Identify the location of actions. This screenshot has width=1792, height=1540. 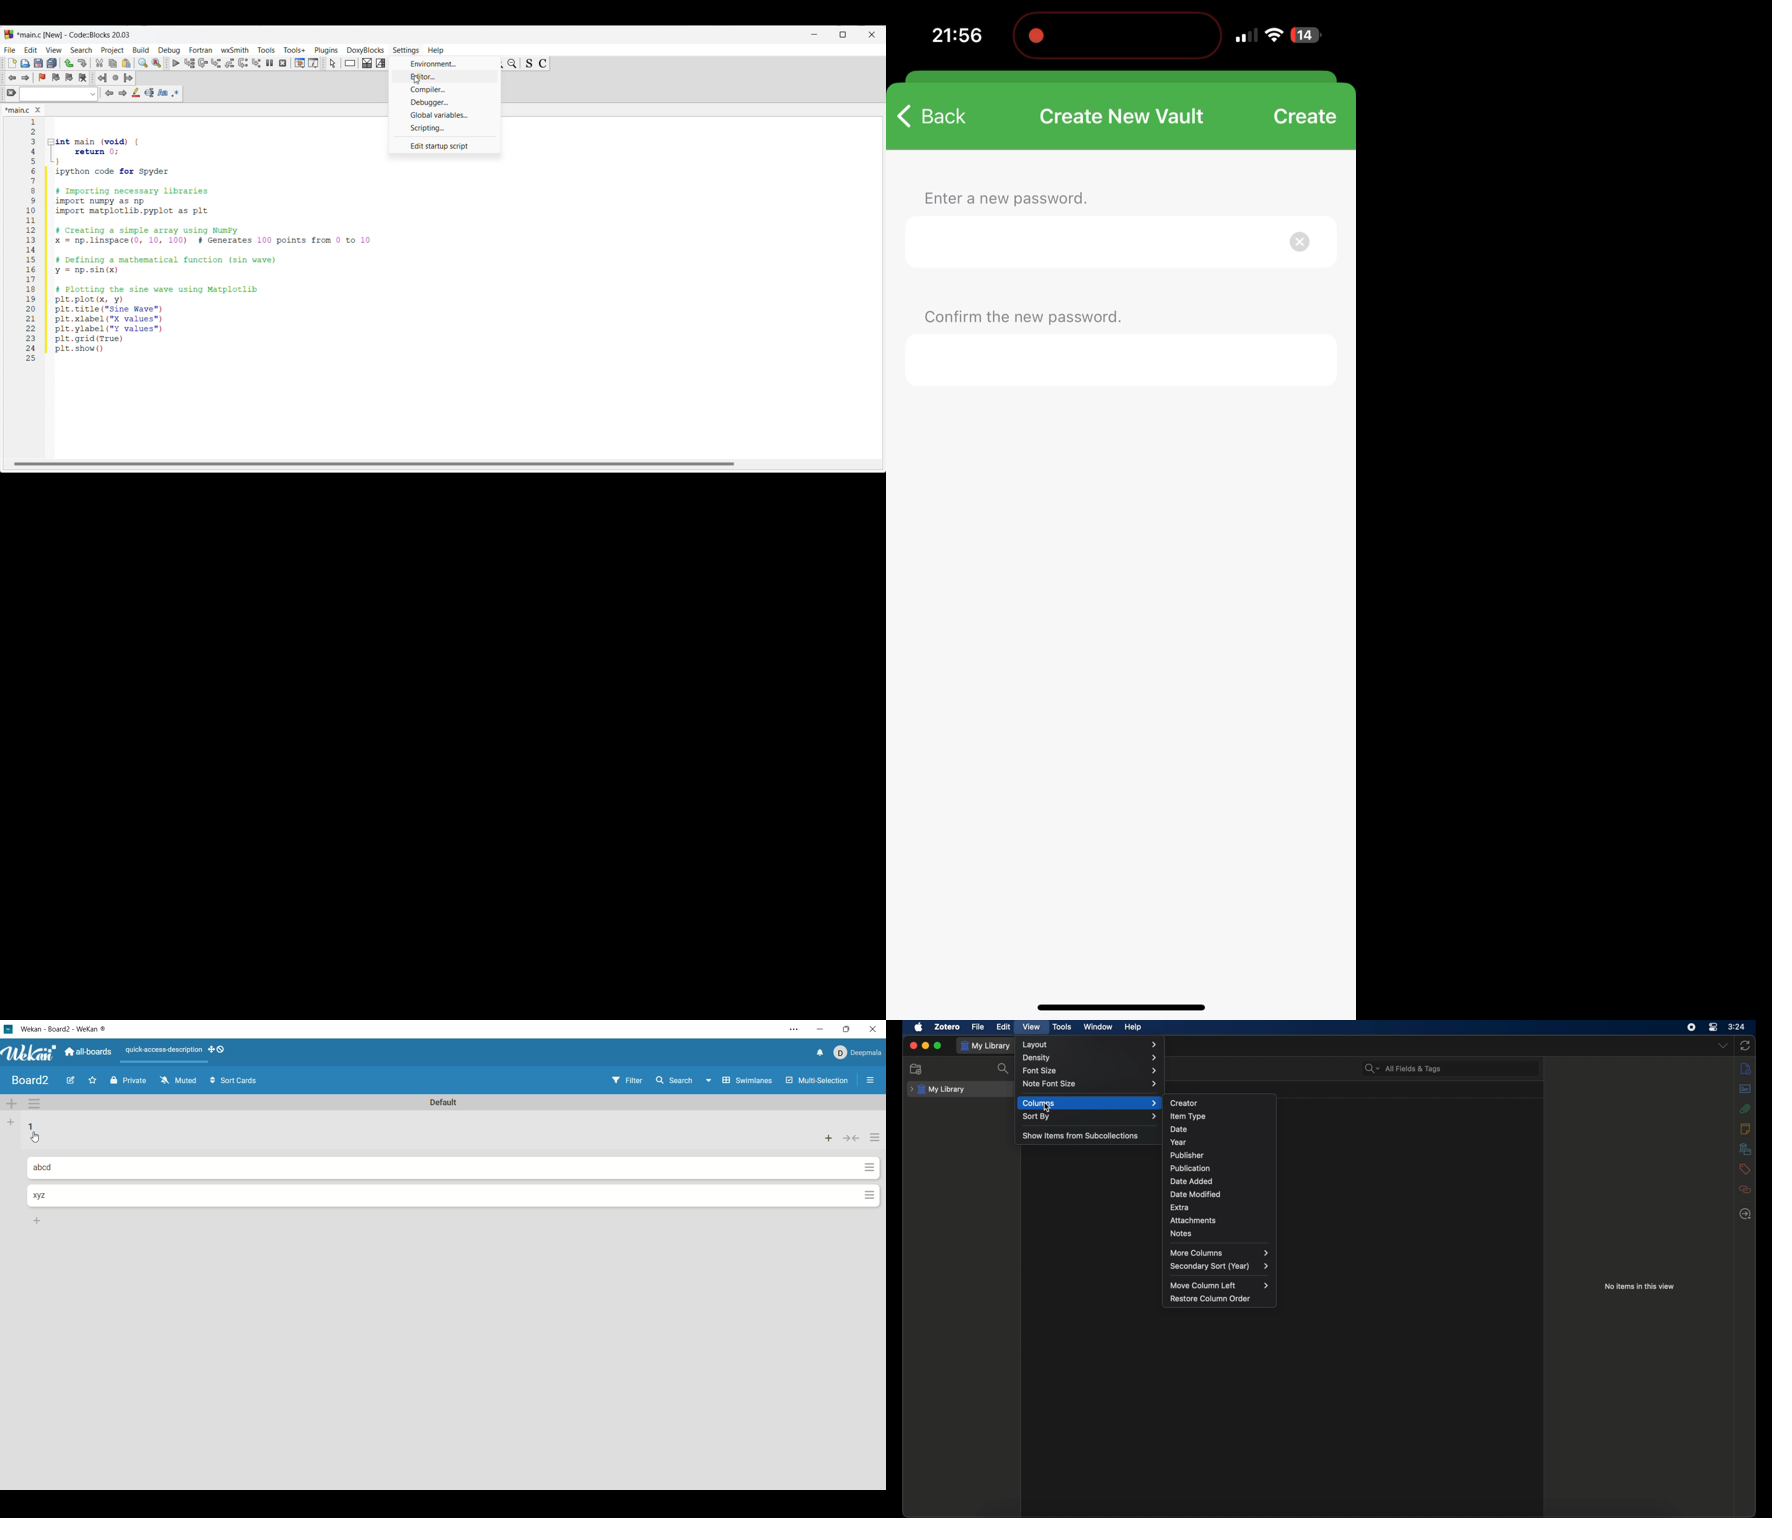
(872, 1167).